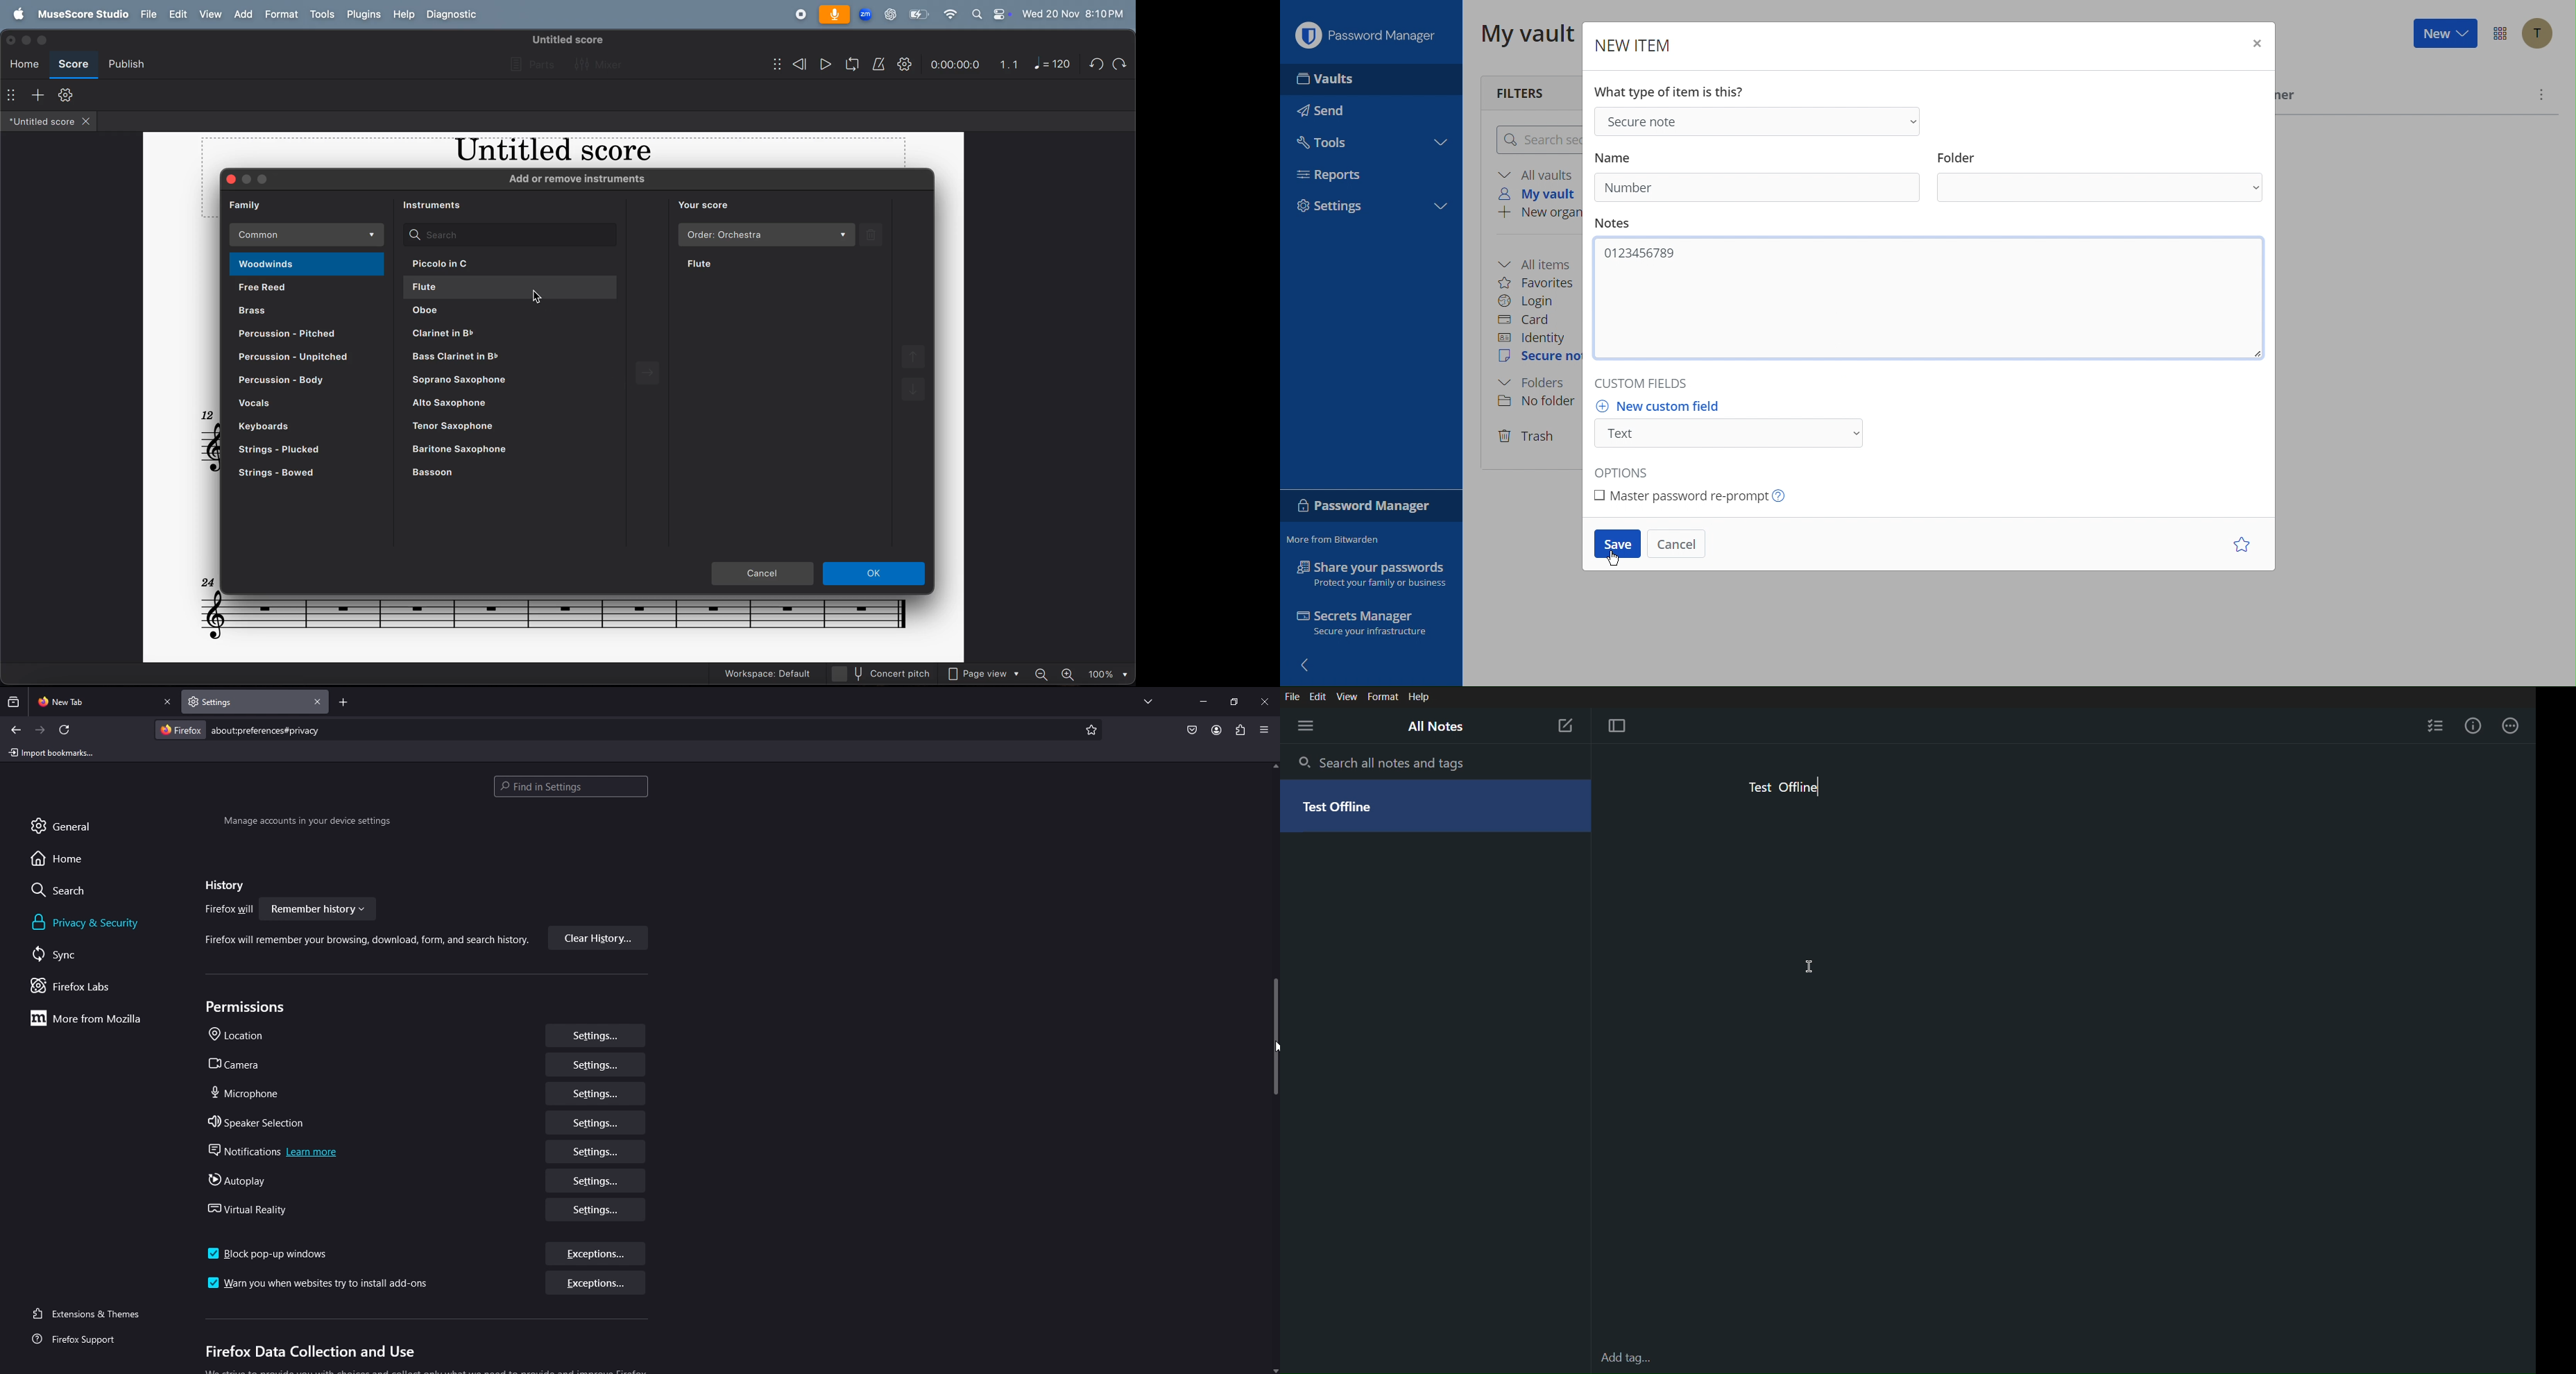 The width and height of the screenshot is (2576, 1400). What do you see at coordinates (127, 63) in the screenshot?
I see `publish` at bounding box center [127, 63].